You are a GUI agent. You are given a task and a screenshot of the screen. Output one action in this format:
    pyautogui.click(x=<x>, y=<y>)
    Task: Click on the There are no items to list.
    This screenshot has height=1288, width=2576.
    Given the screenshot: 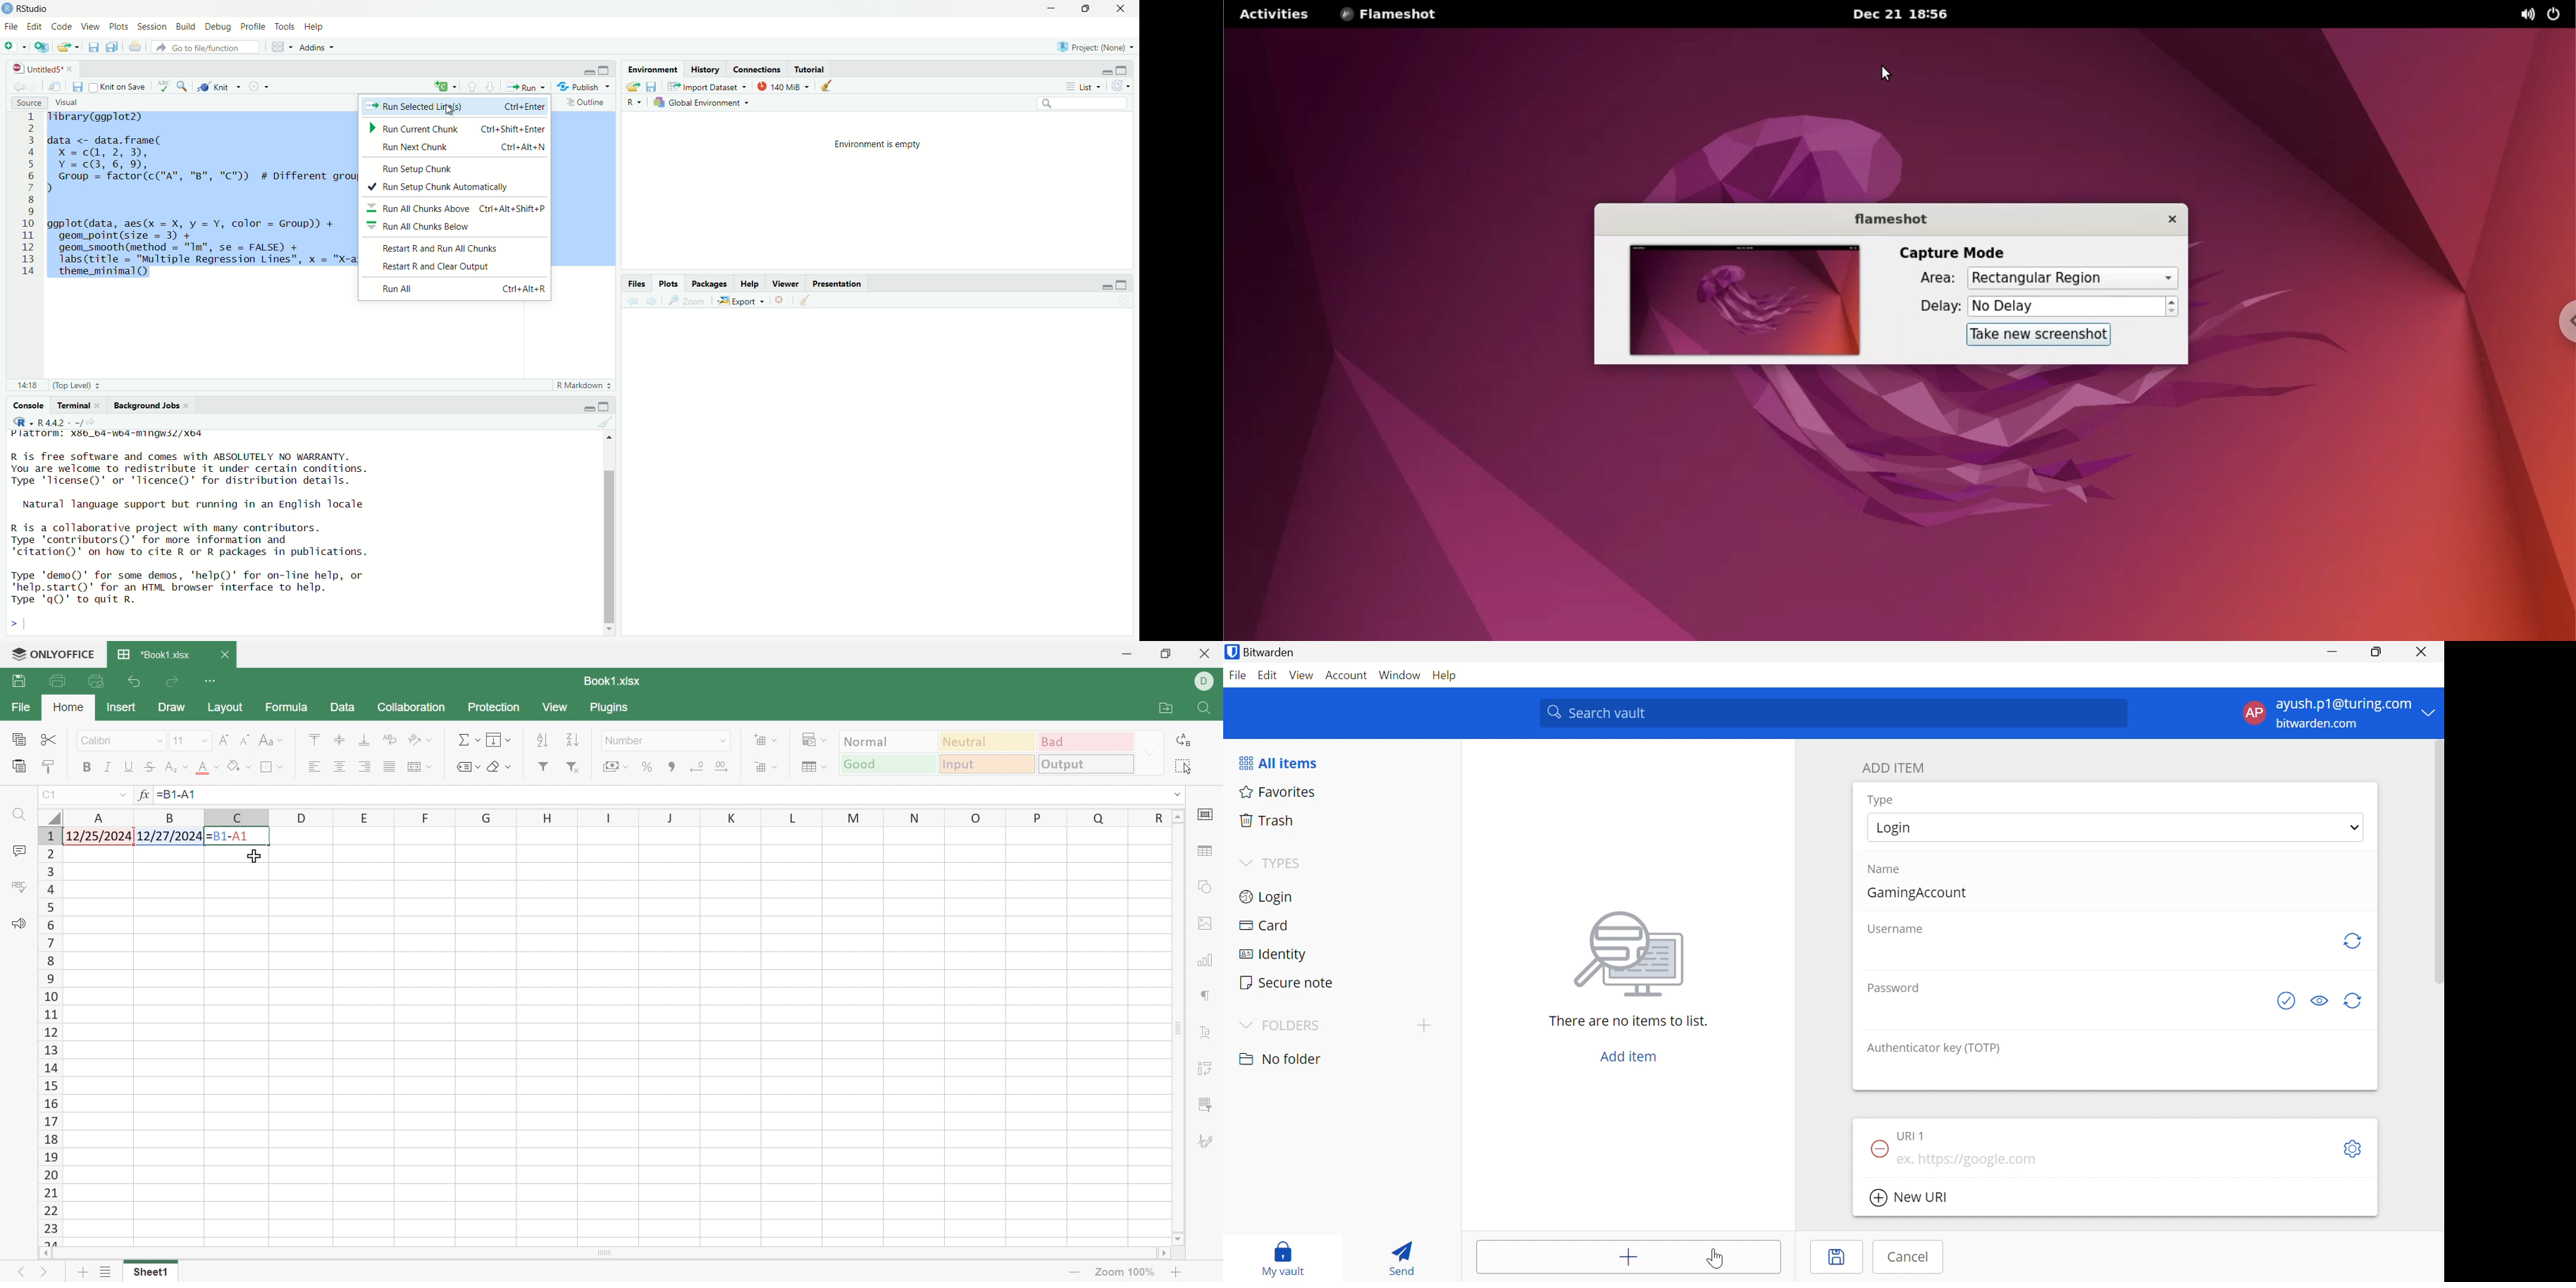 What is the action you would take?
    pyautogui.click(x=1628, y=1023)
    